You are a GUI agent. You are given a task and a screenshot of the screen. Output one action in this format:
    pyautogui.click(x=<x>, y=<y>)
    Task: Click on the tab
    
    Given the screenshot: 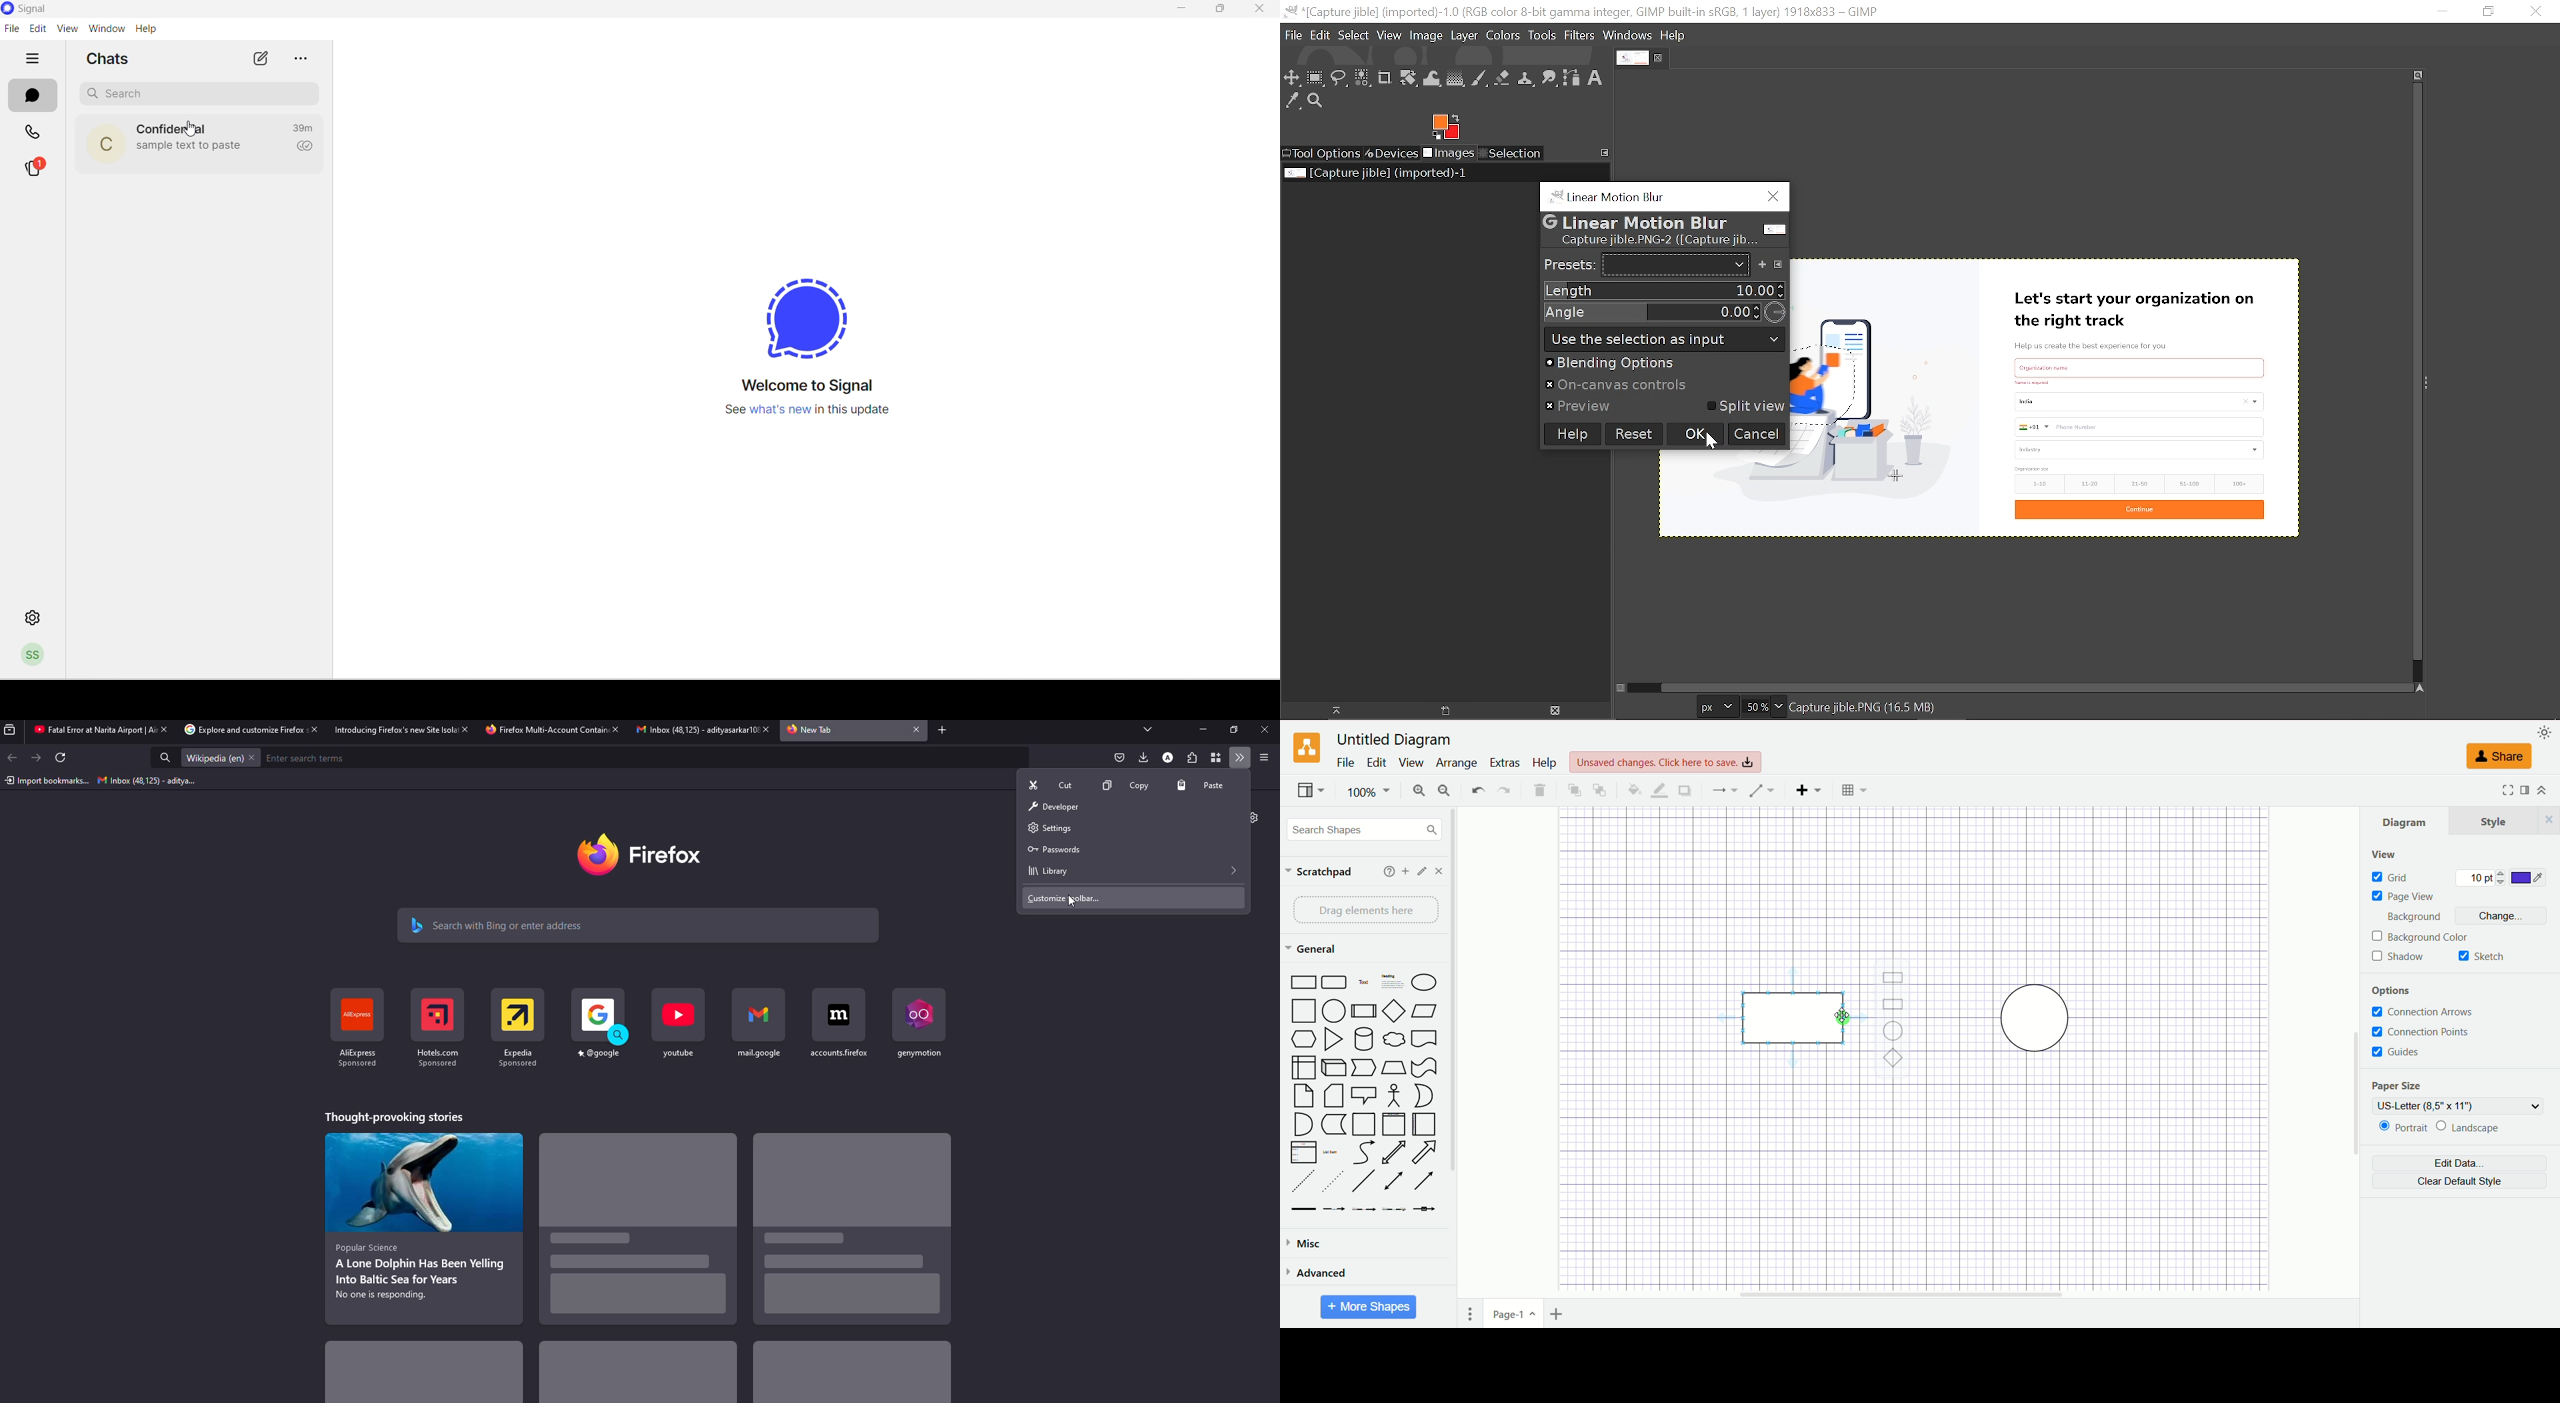 What is the action you would take?
    pyautogui.click(x=689, y=731)
    